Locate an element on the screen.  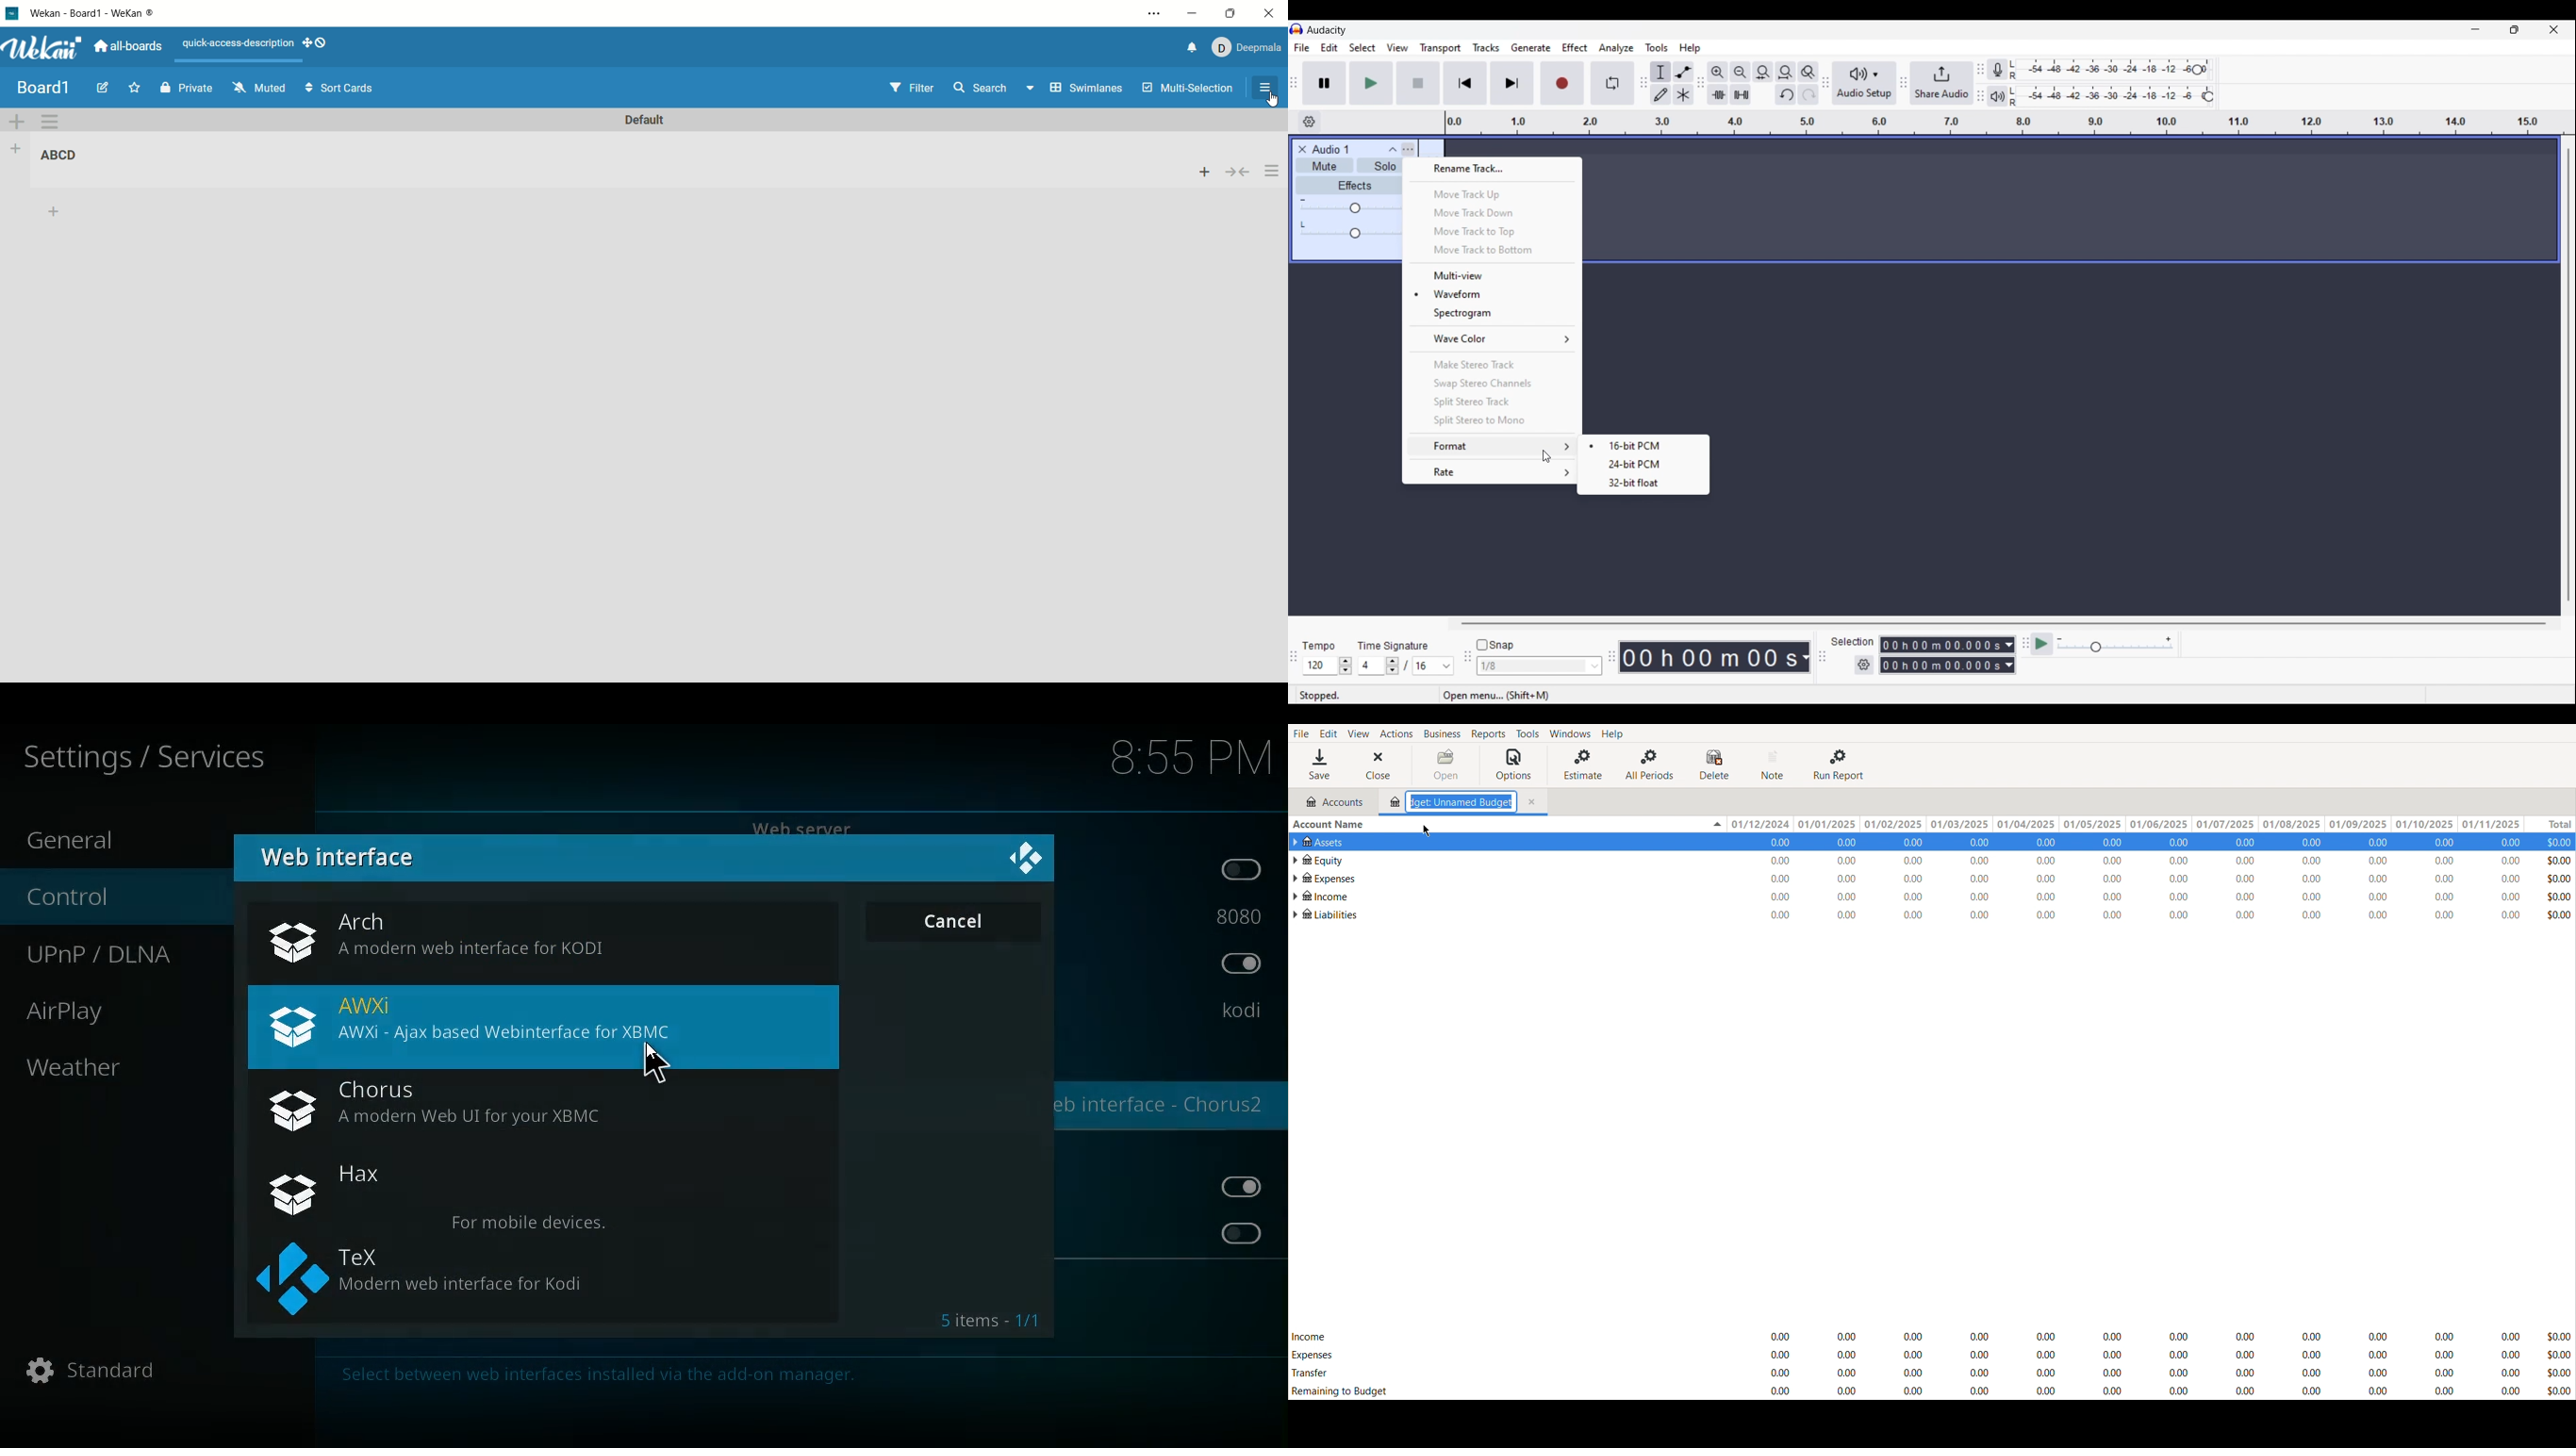
Playback level is located at coordinates (2115, 97).